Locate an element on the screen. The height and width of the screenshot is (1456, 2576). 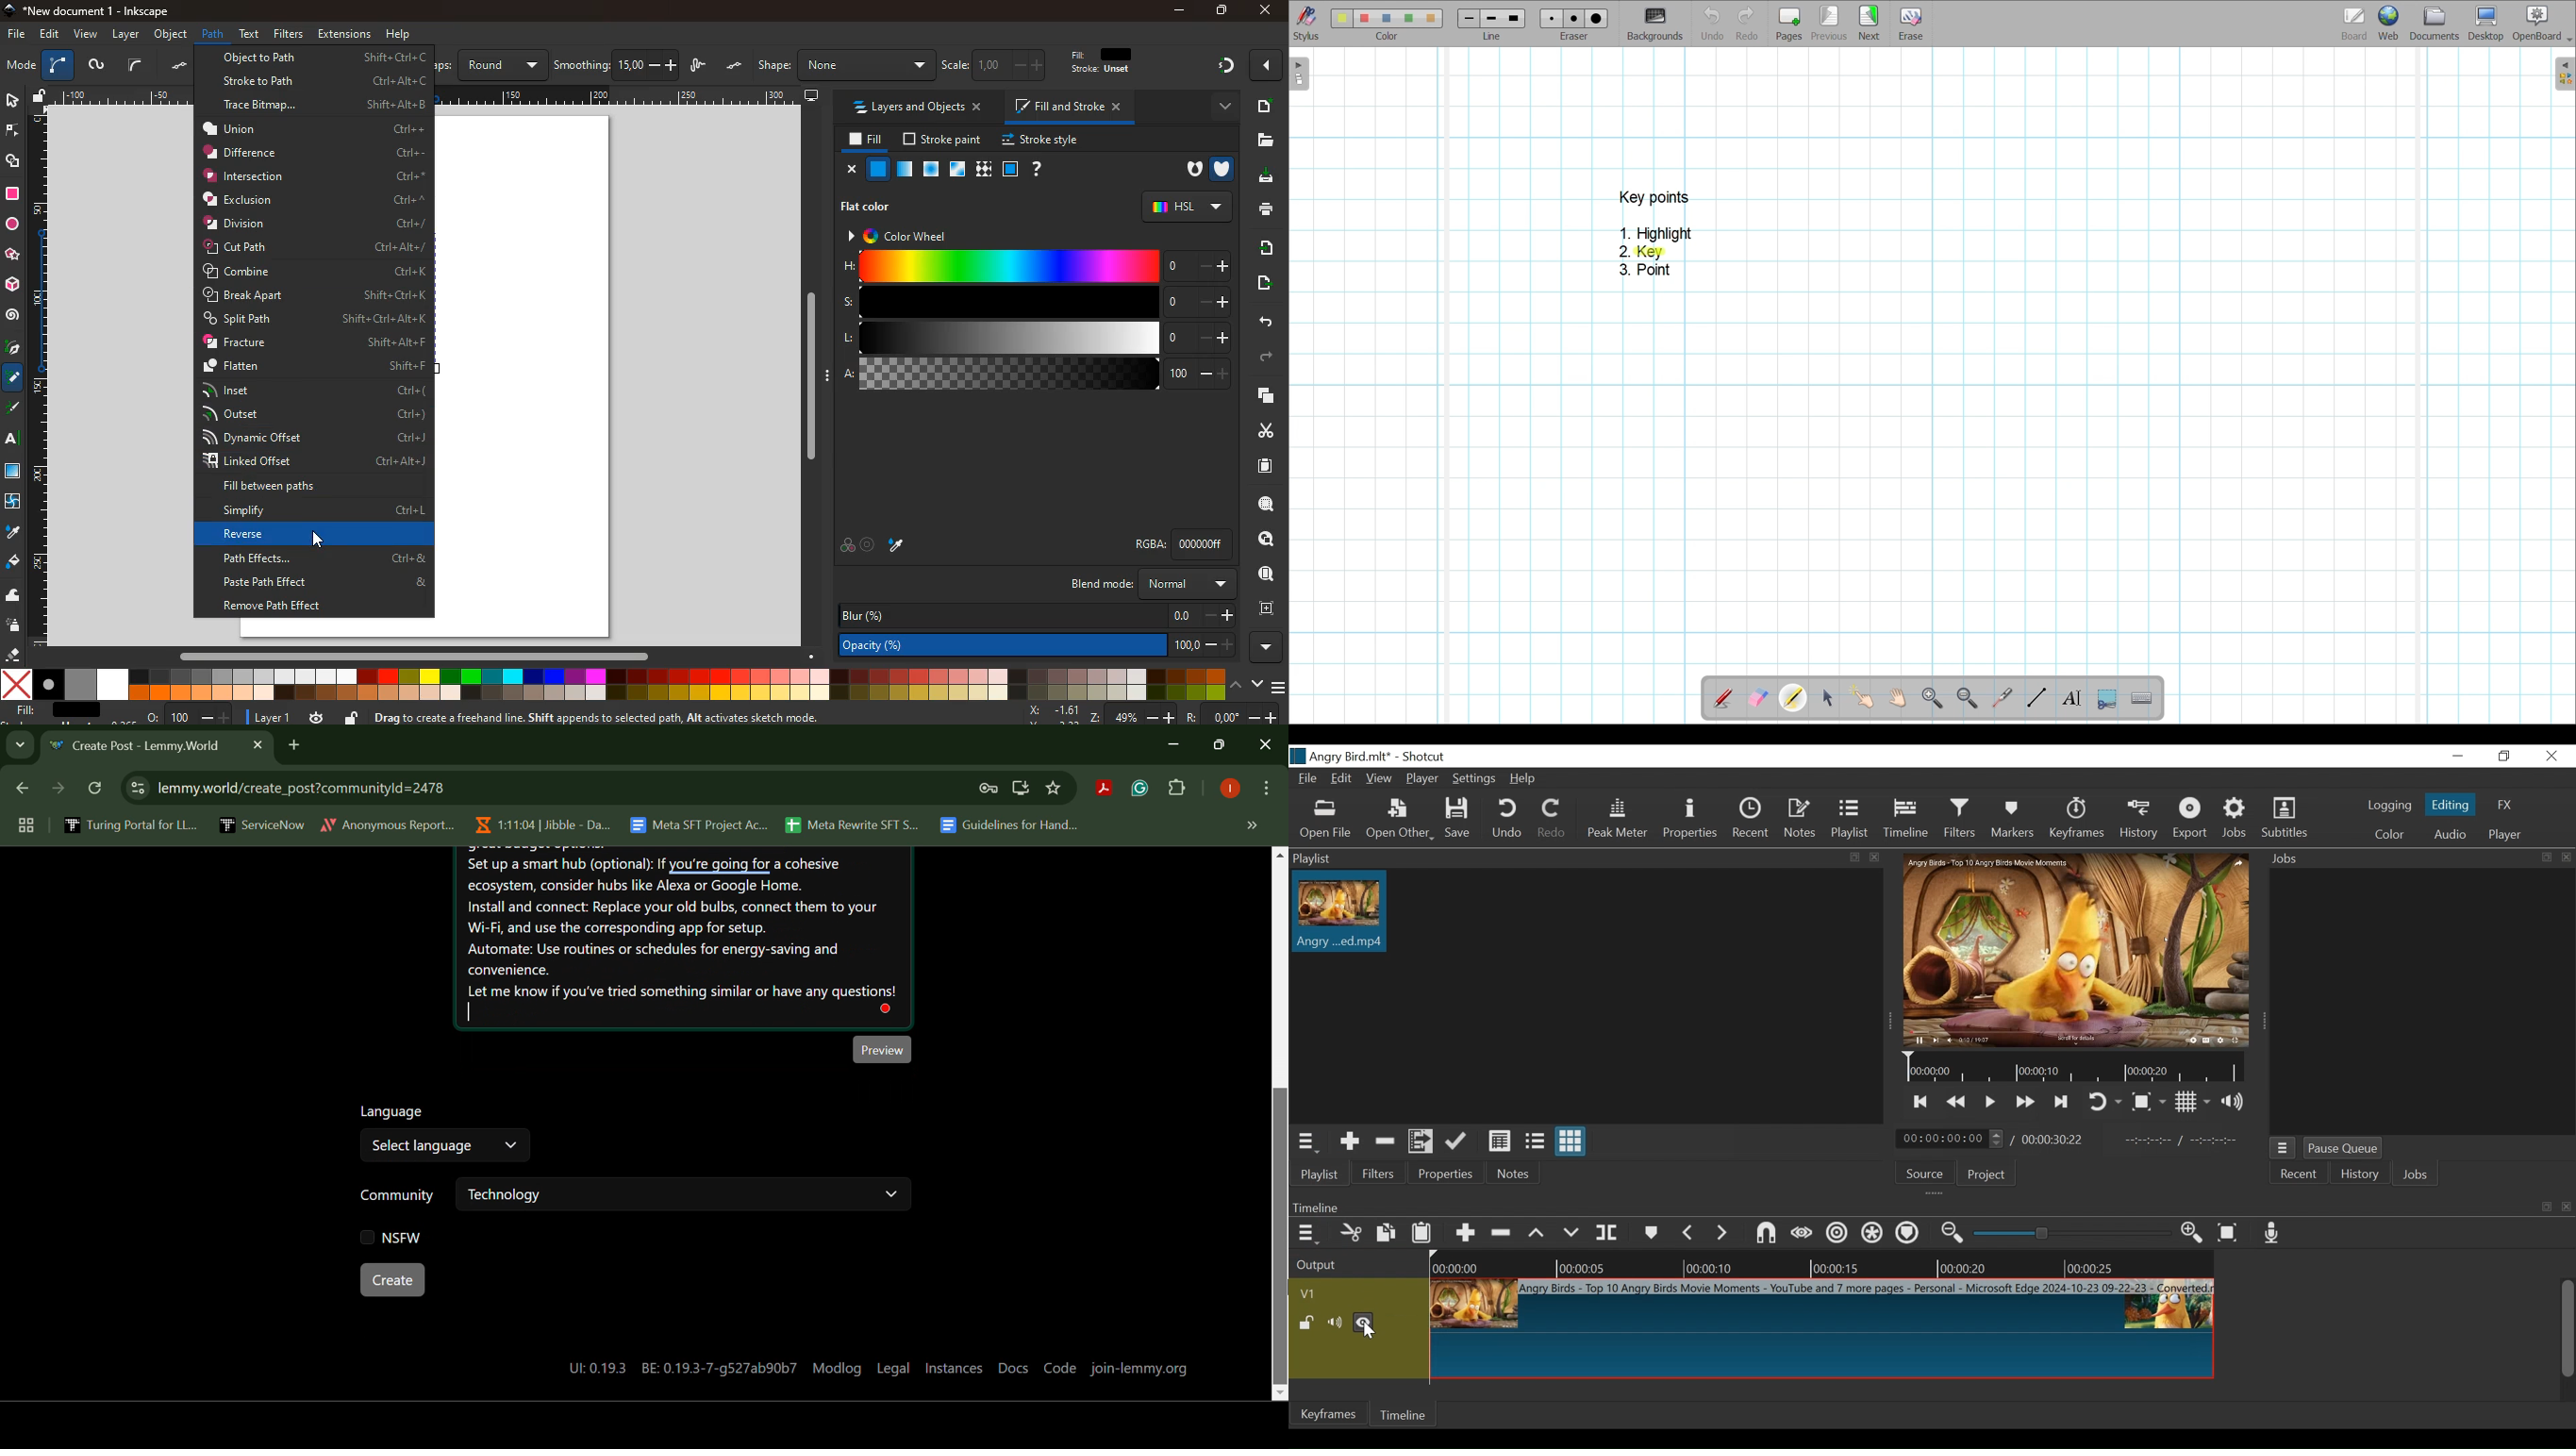
star is located at coordinates (12, 256).